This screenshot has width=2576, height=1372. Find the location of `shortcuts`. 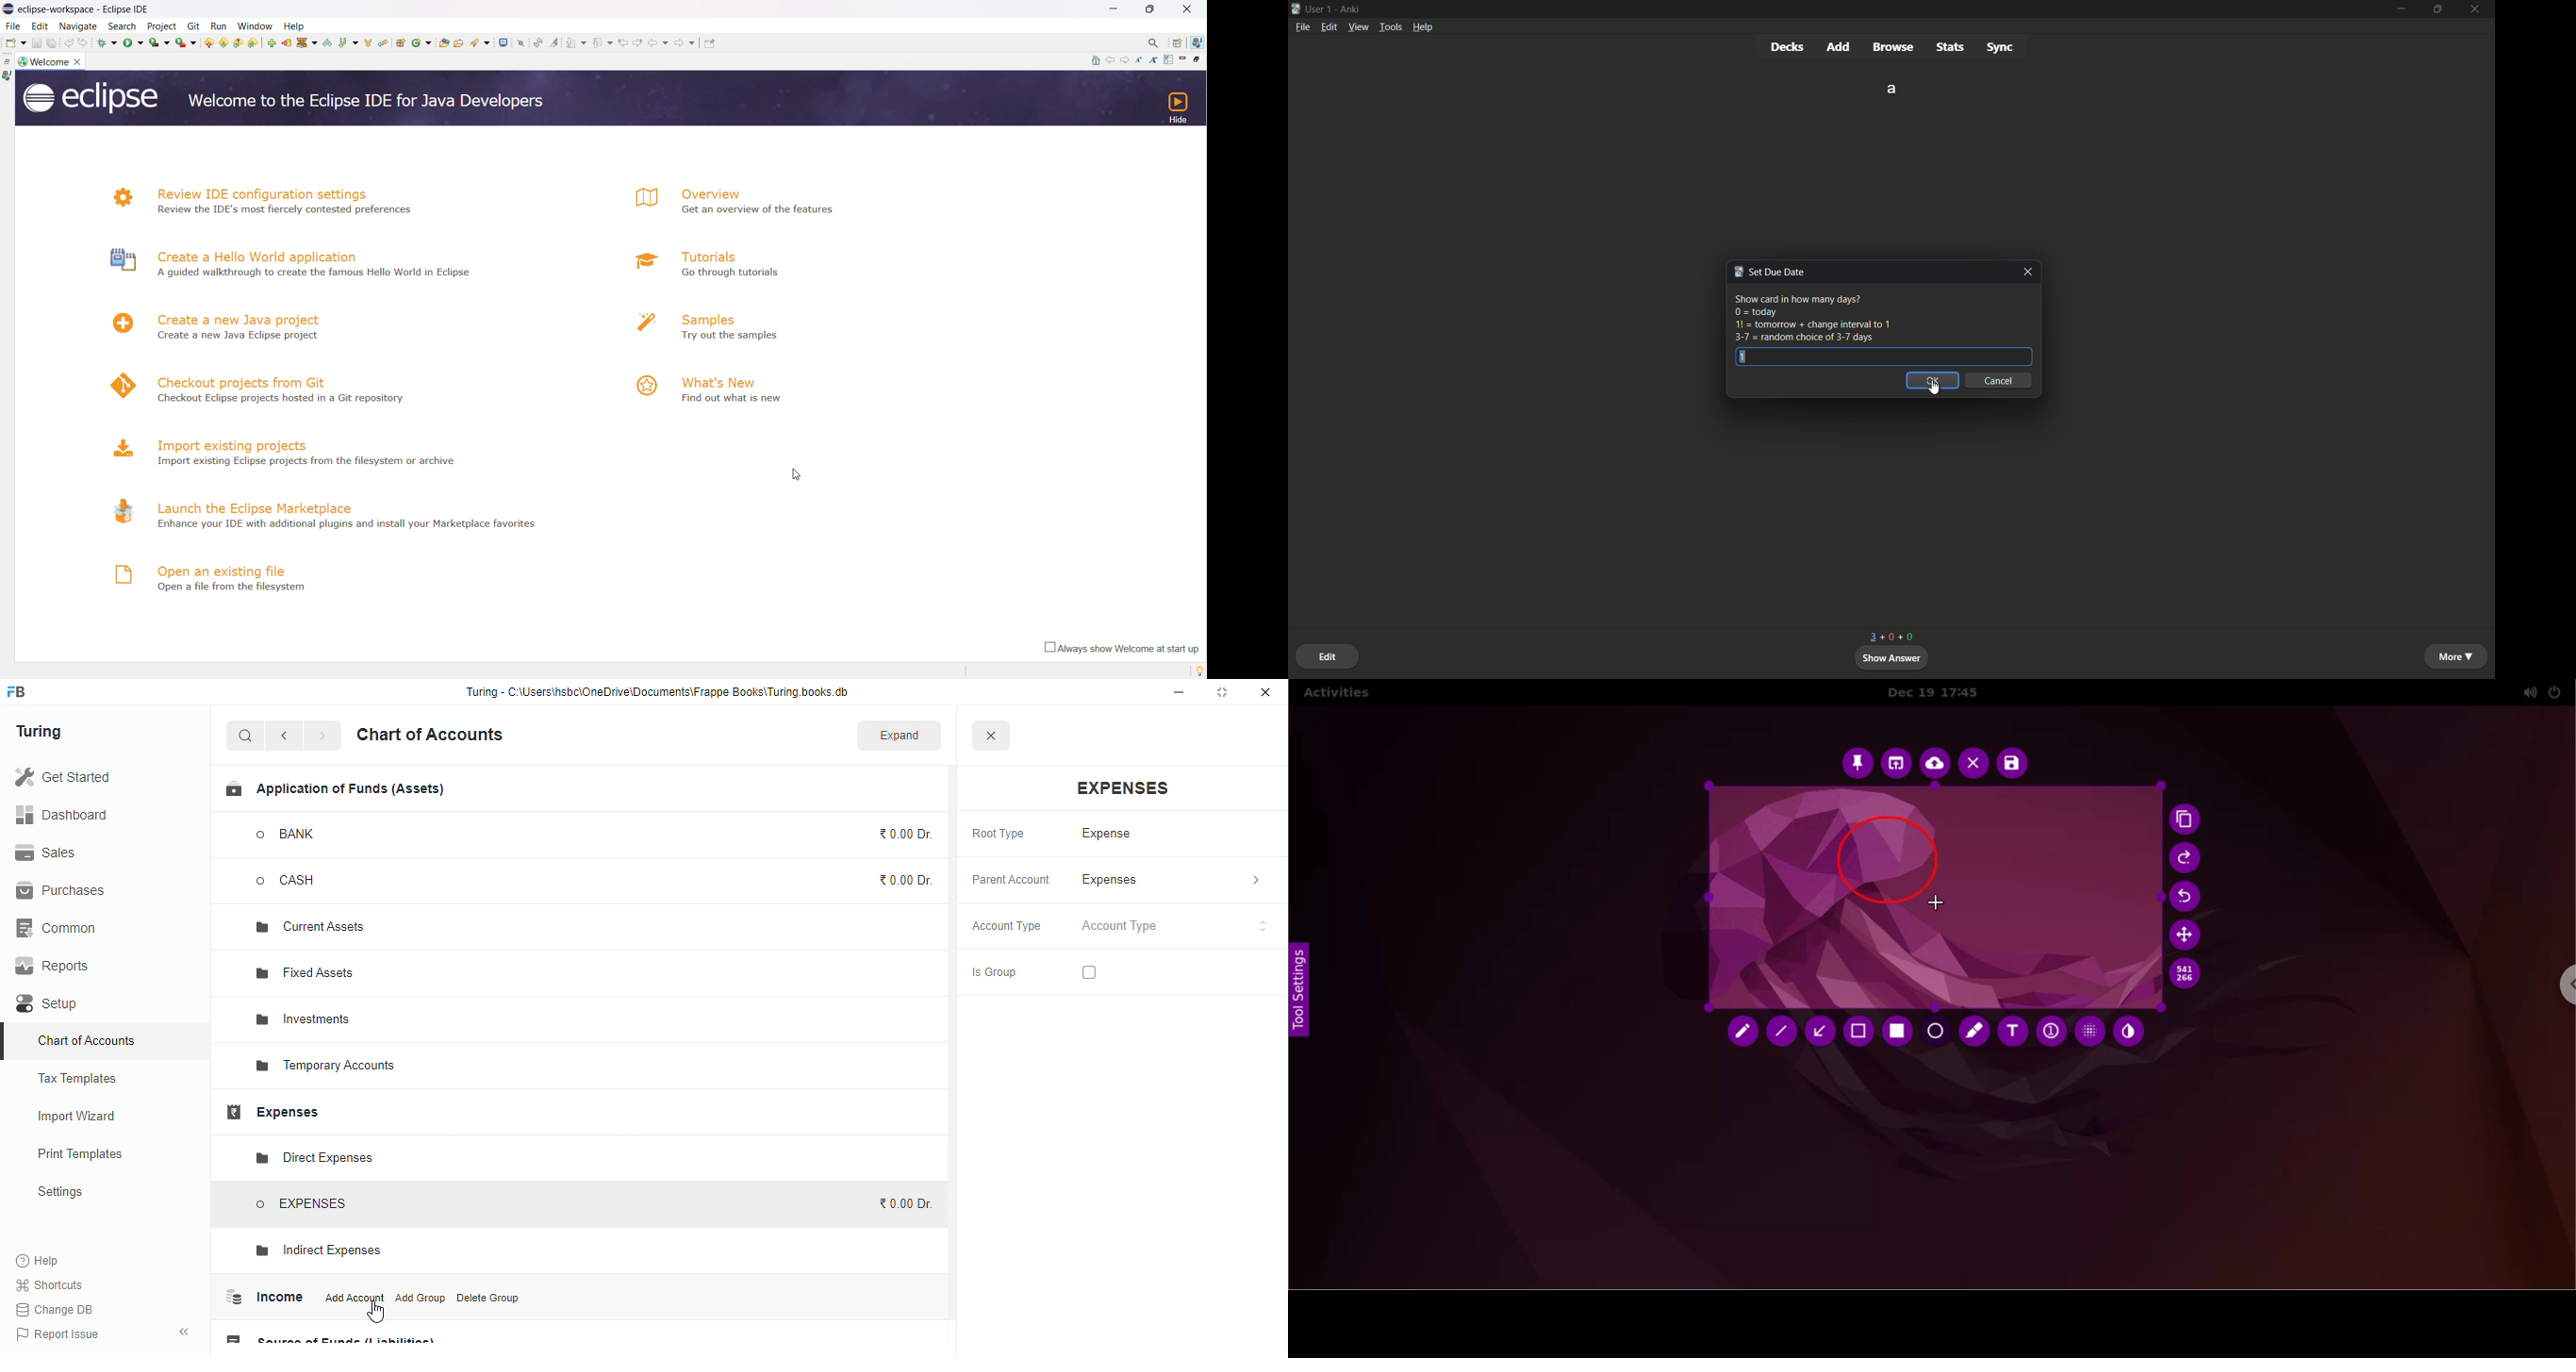

shortcuts is located at coordinates (50, 1284).